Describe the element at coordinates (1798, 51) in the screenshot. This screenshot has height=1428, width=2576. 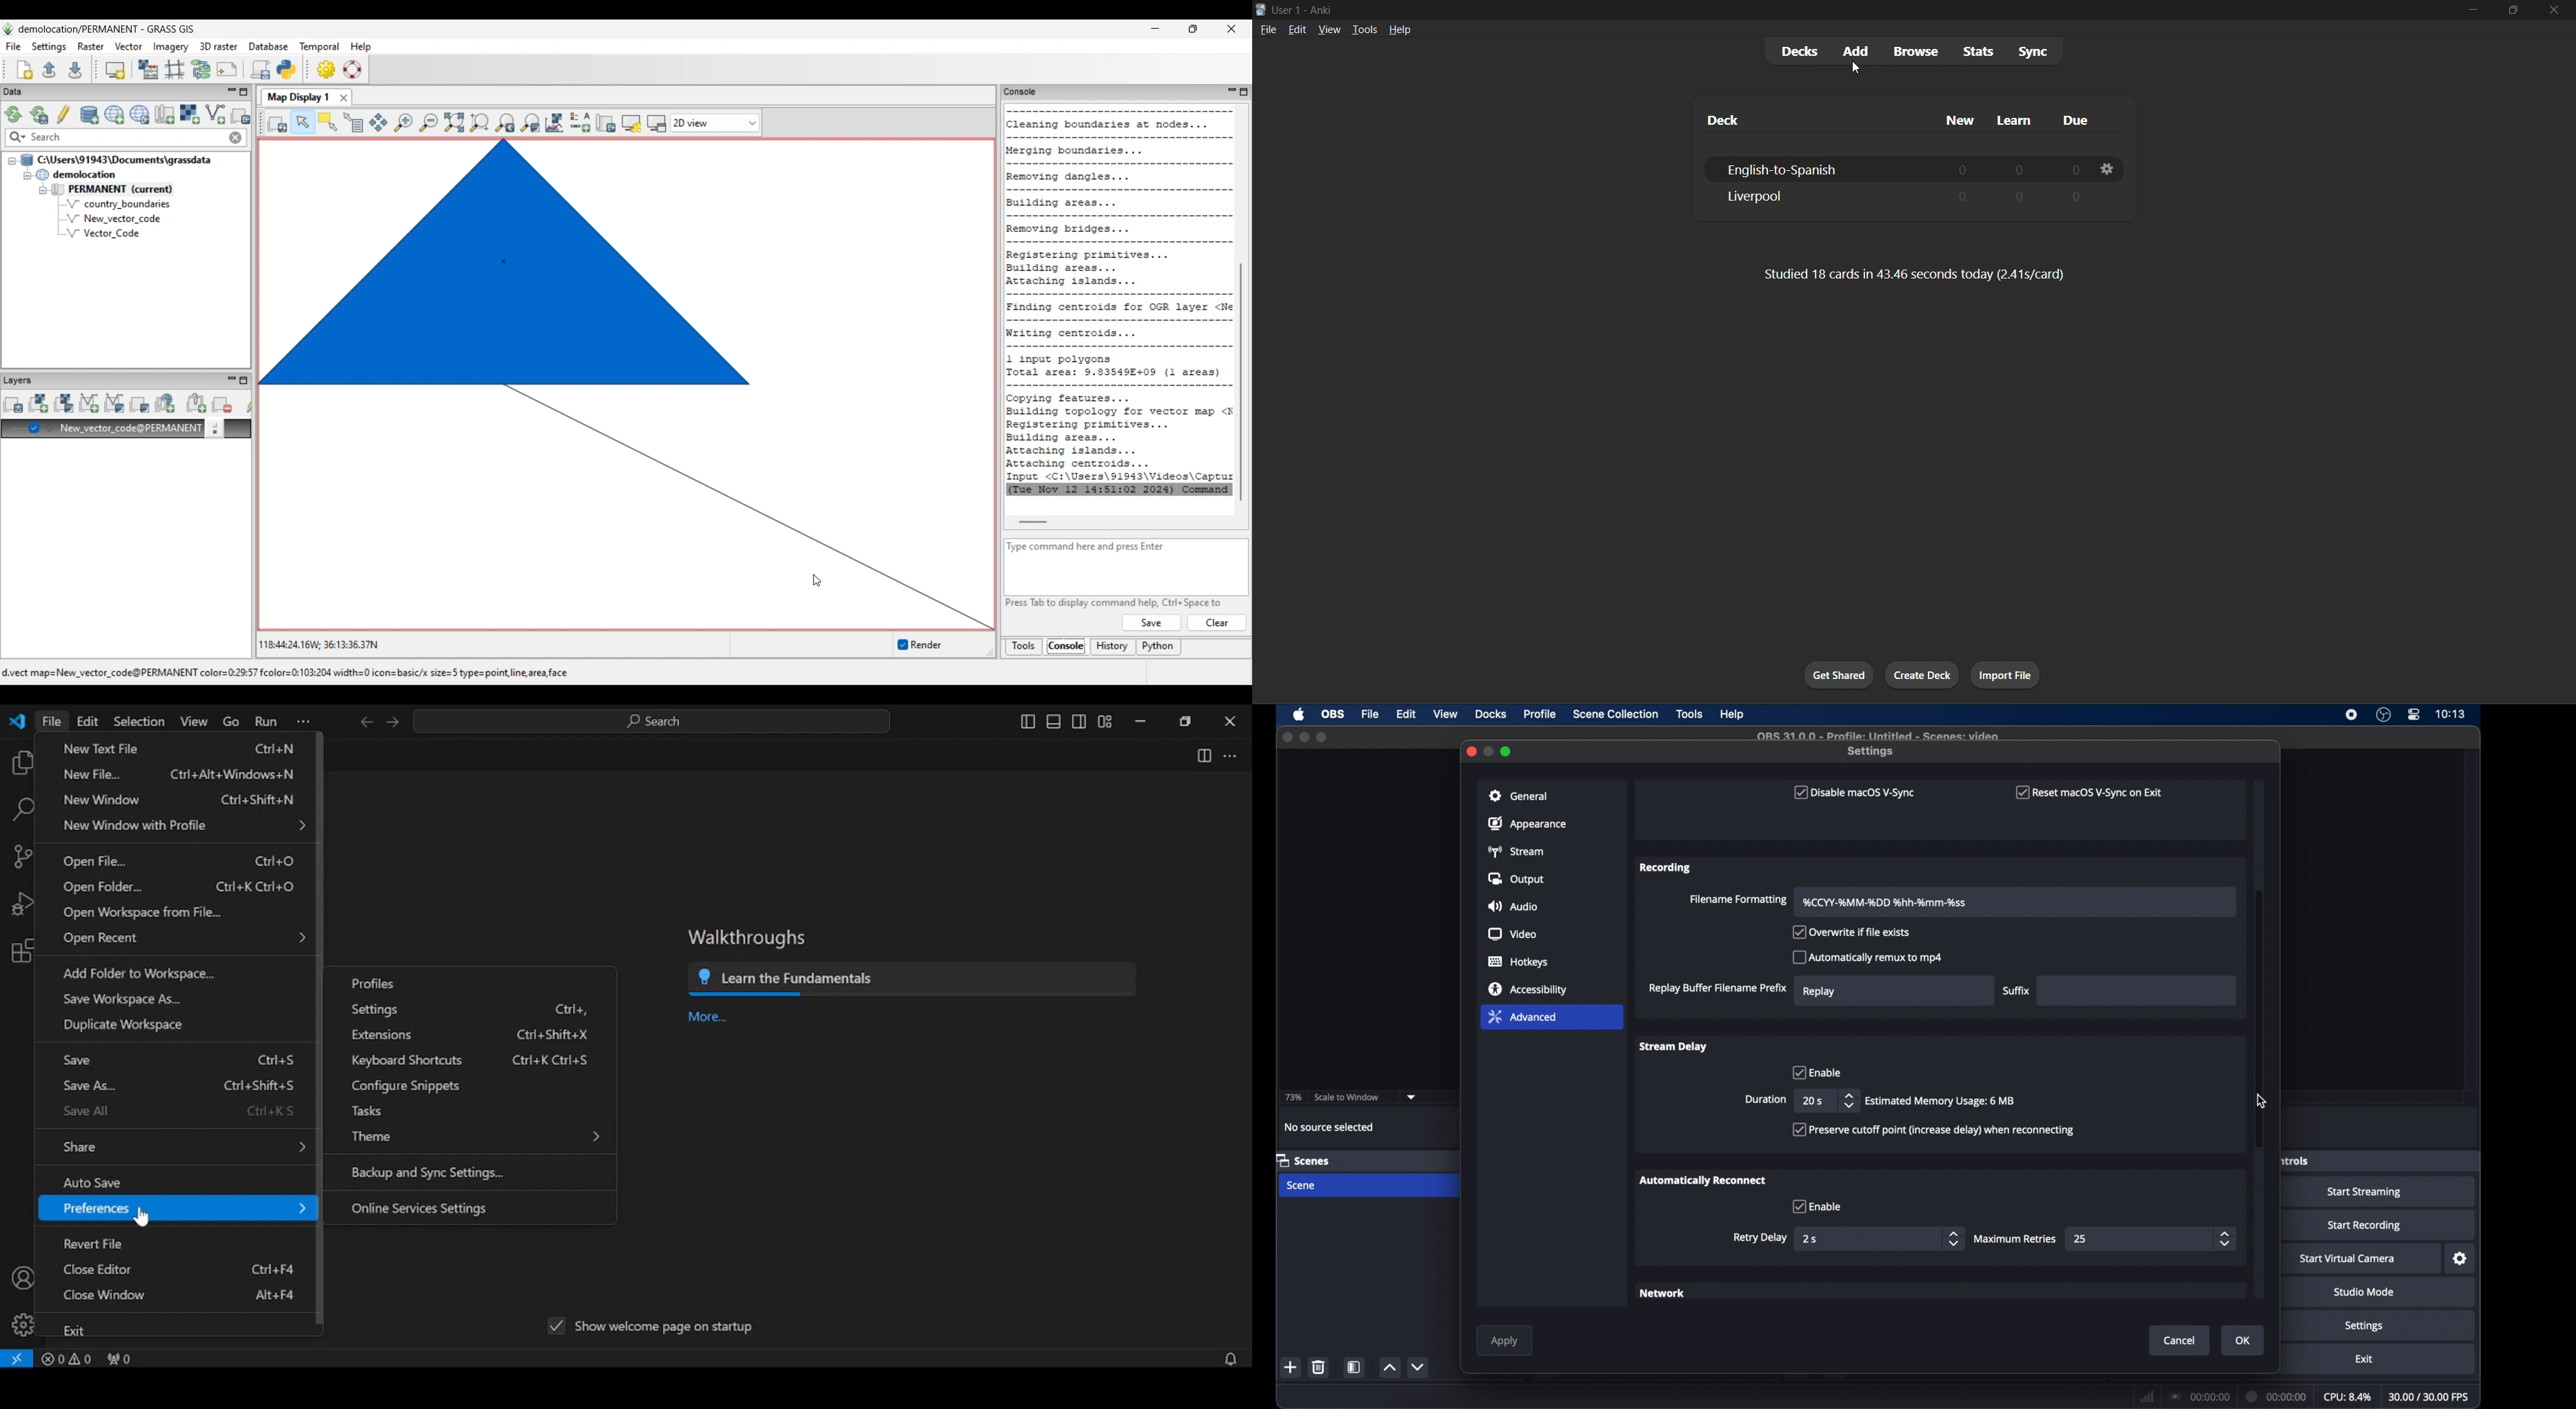
I see `decks` at that location.